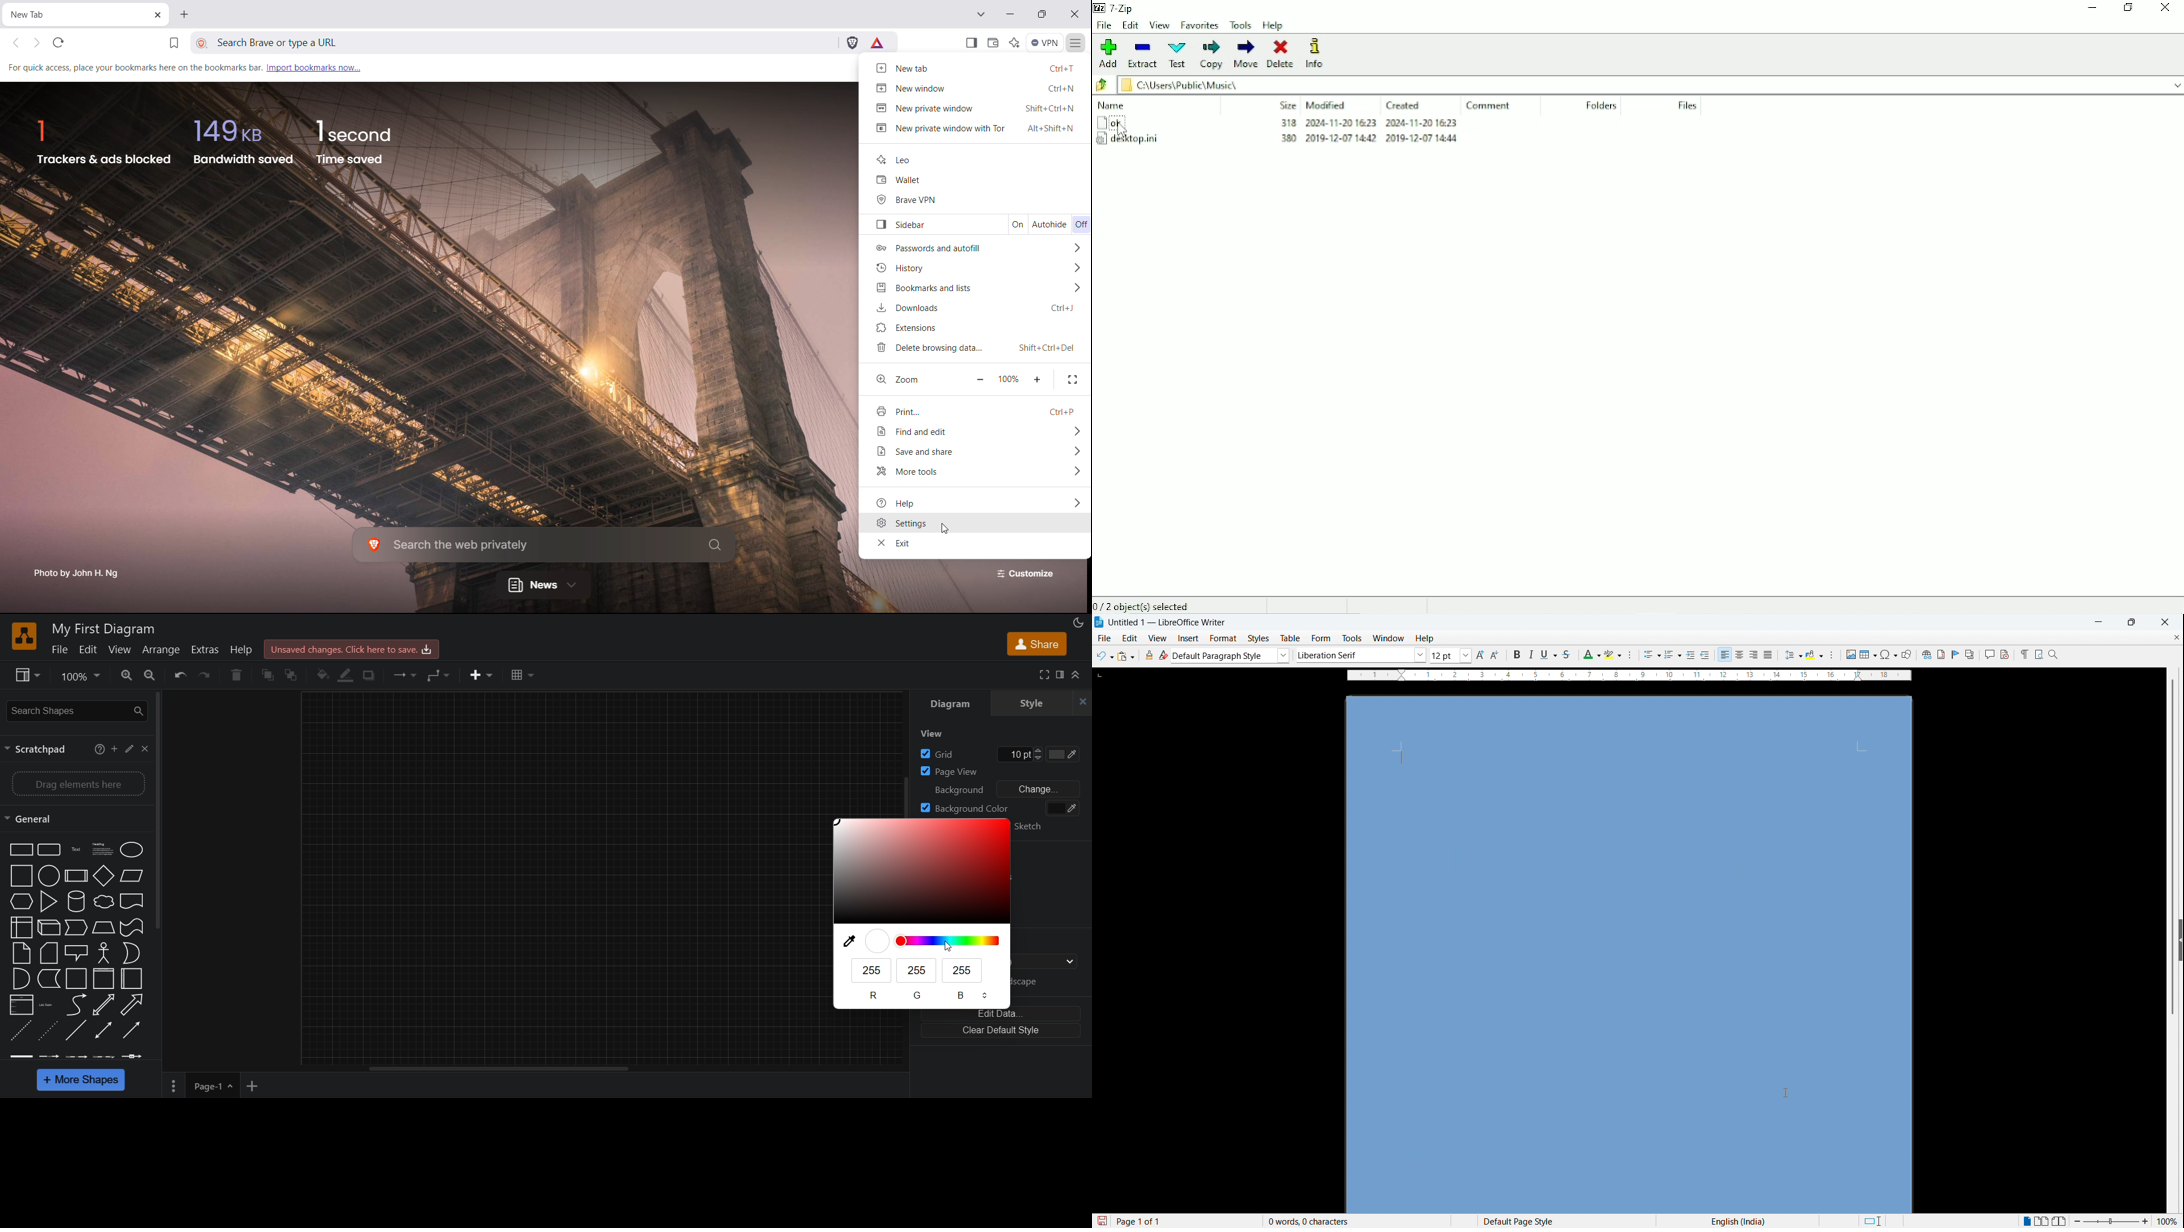 This screenshot has width=2184, height=1232. Describe the element at coordinates (1043, 828) in the screenshot. I see `sketch` at that location.